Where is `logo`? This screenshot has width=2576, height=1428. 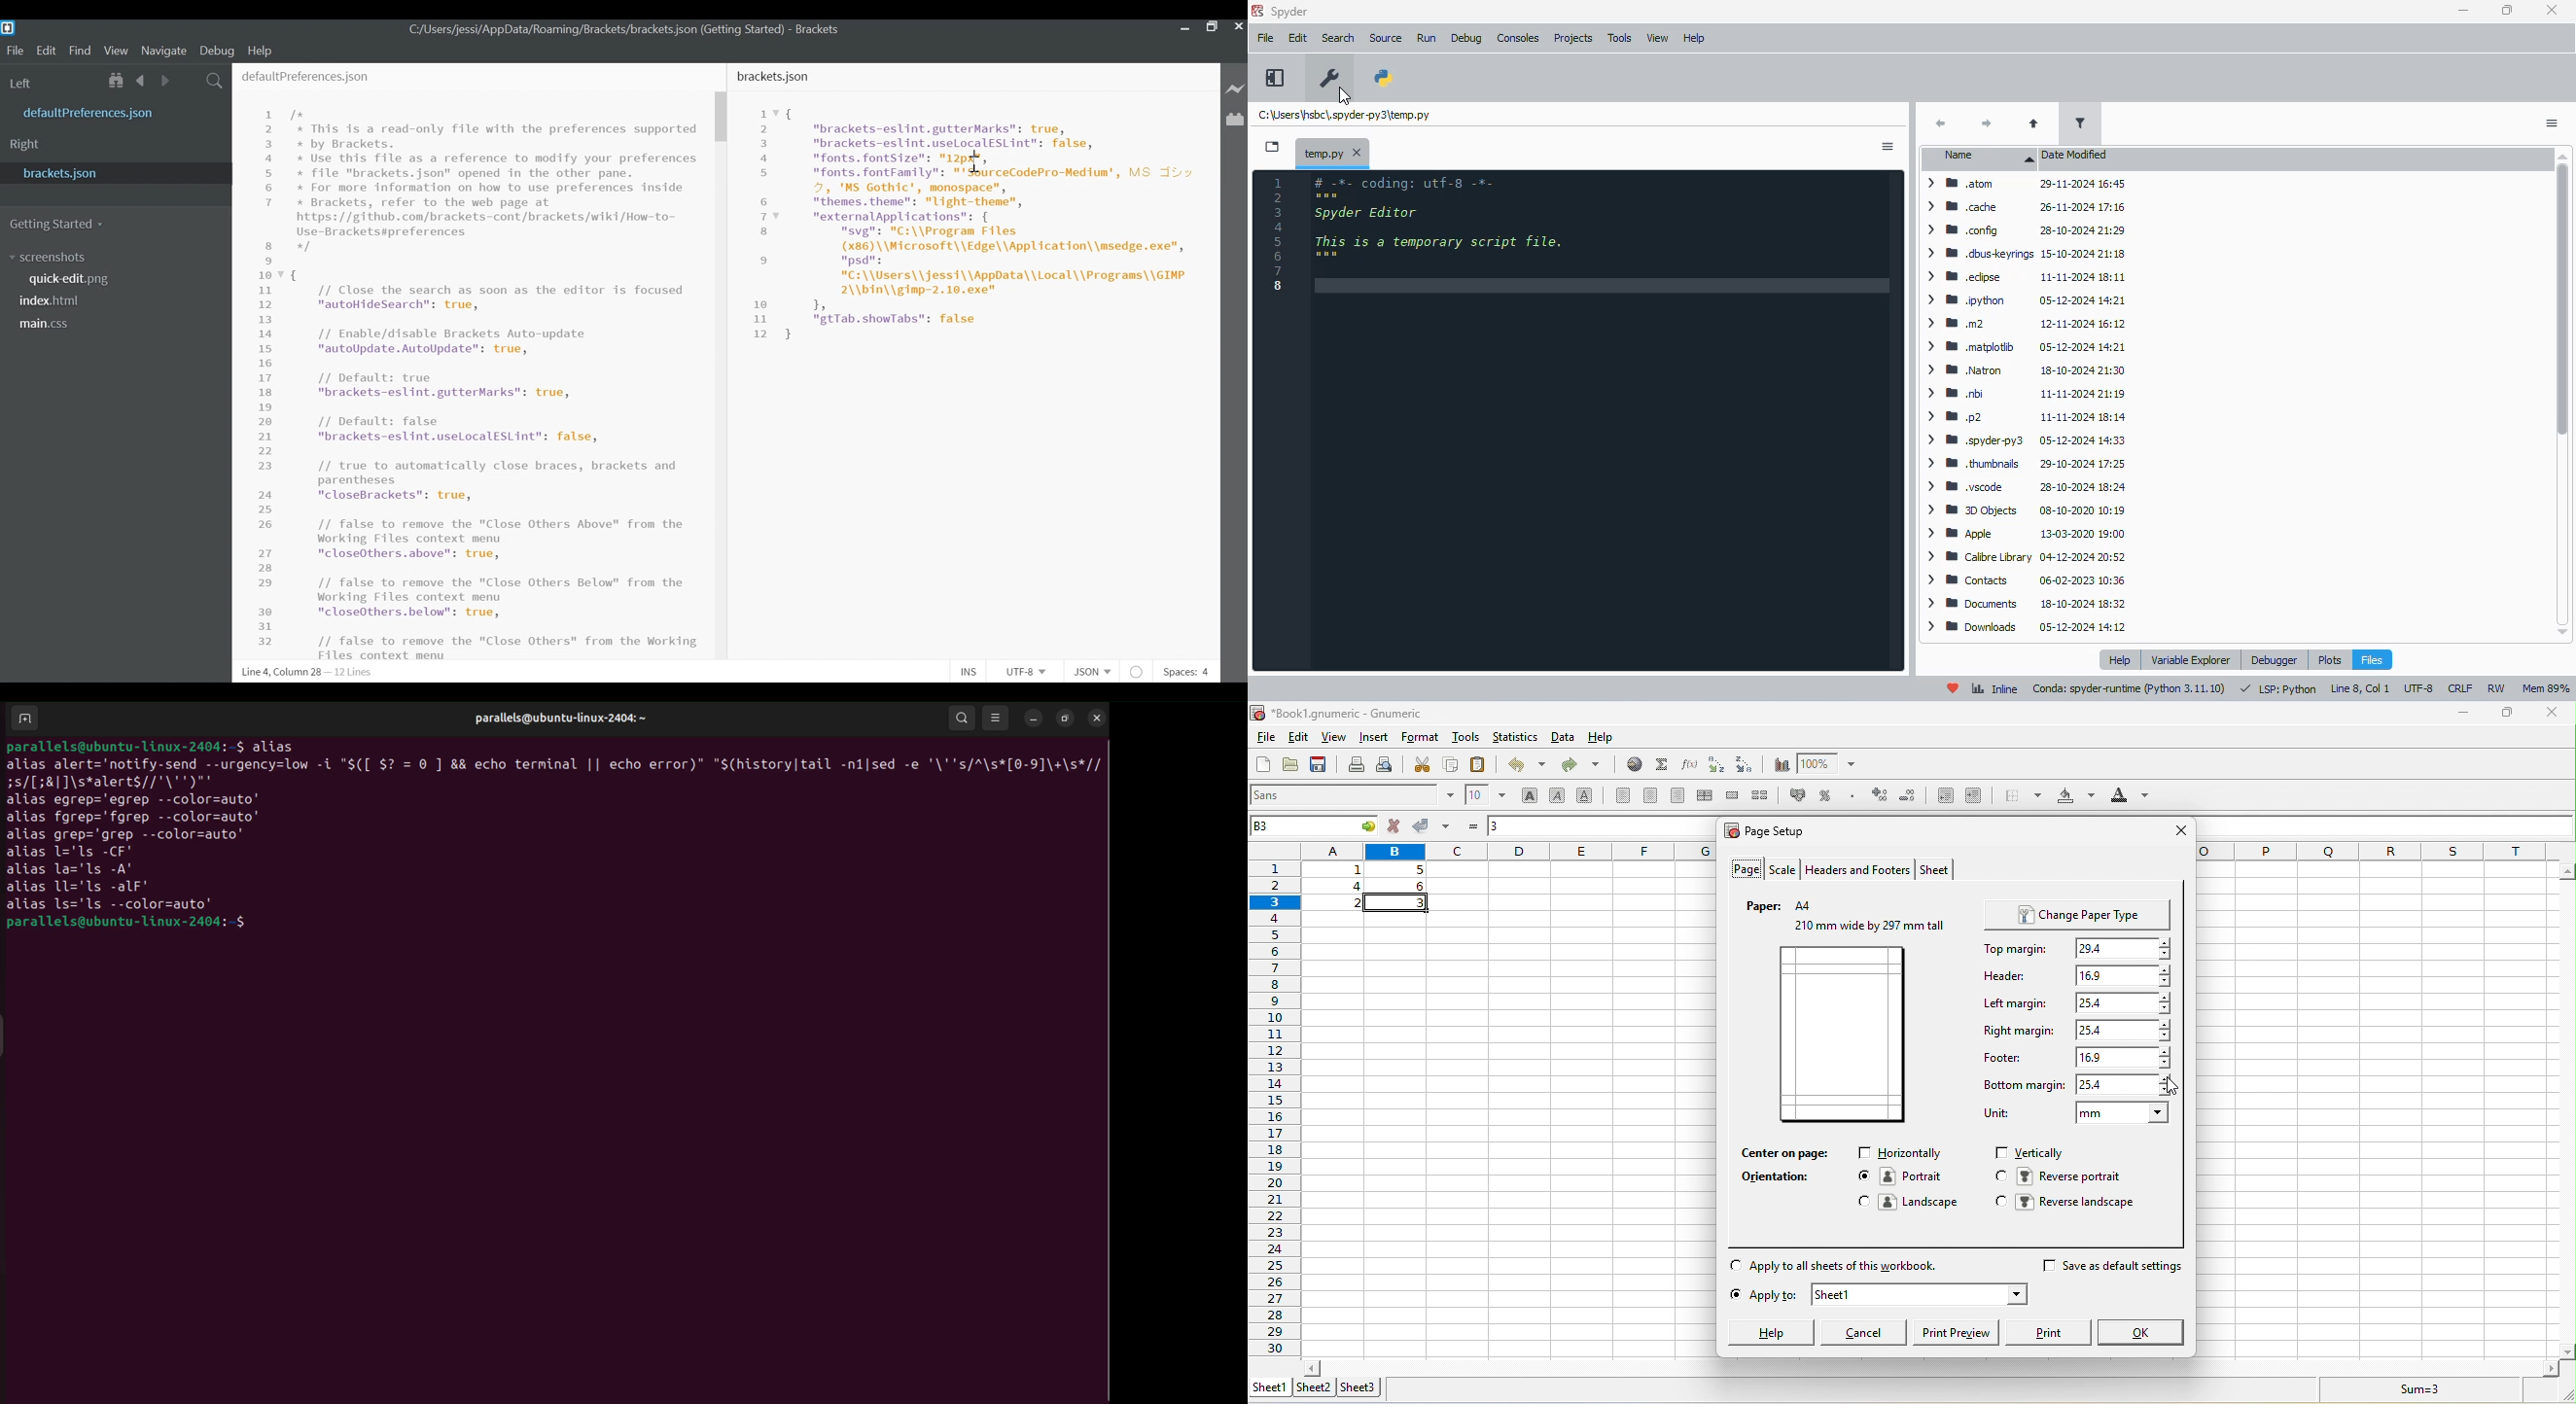 logo is located at coordinates (1257, 11).